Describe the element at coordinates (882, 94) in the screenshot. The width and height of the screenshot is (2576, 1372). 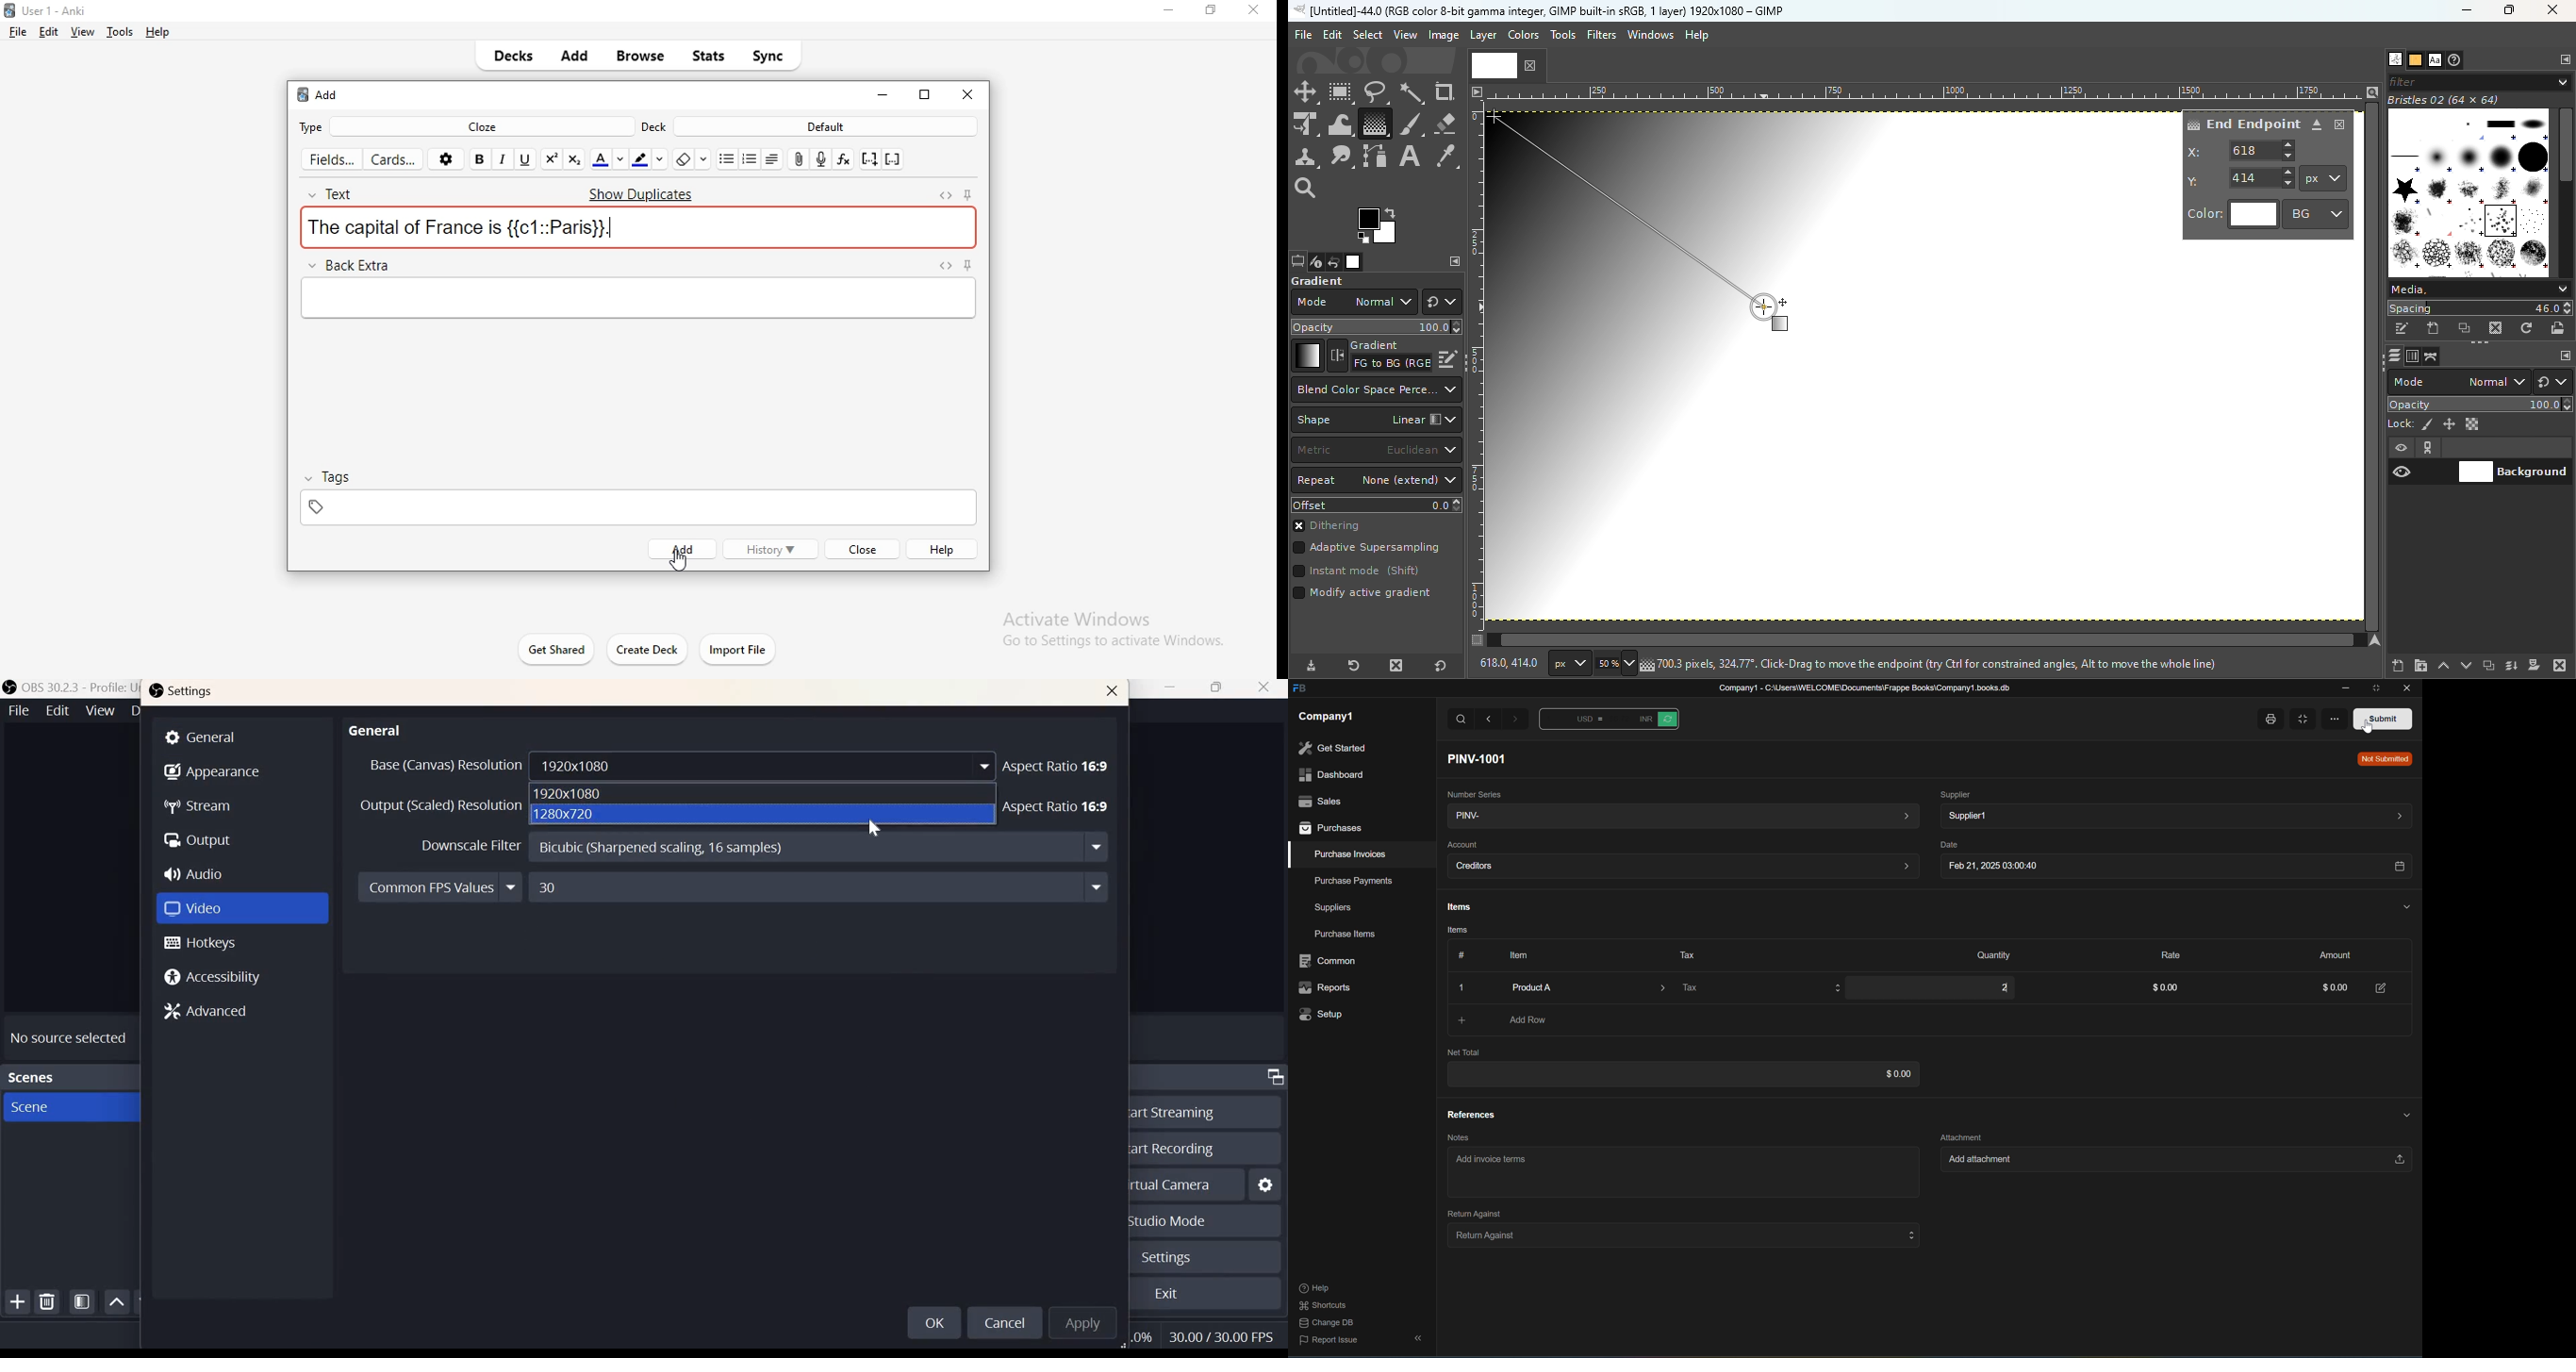
I see `close` at that location.